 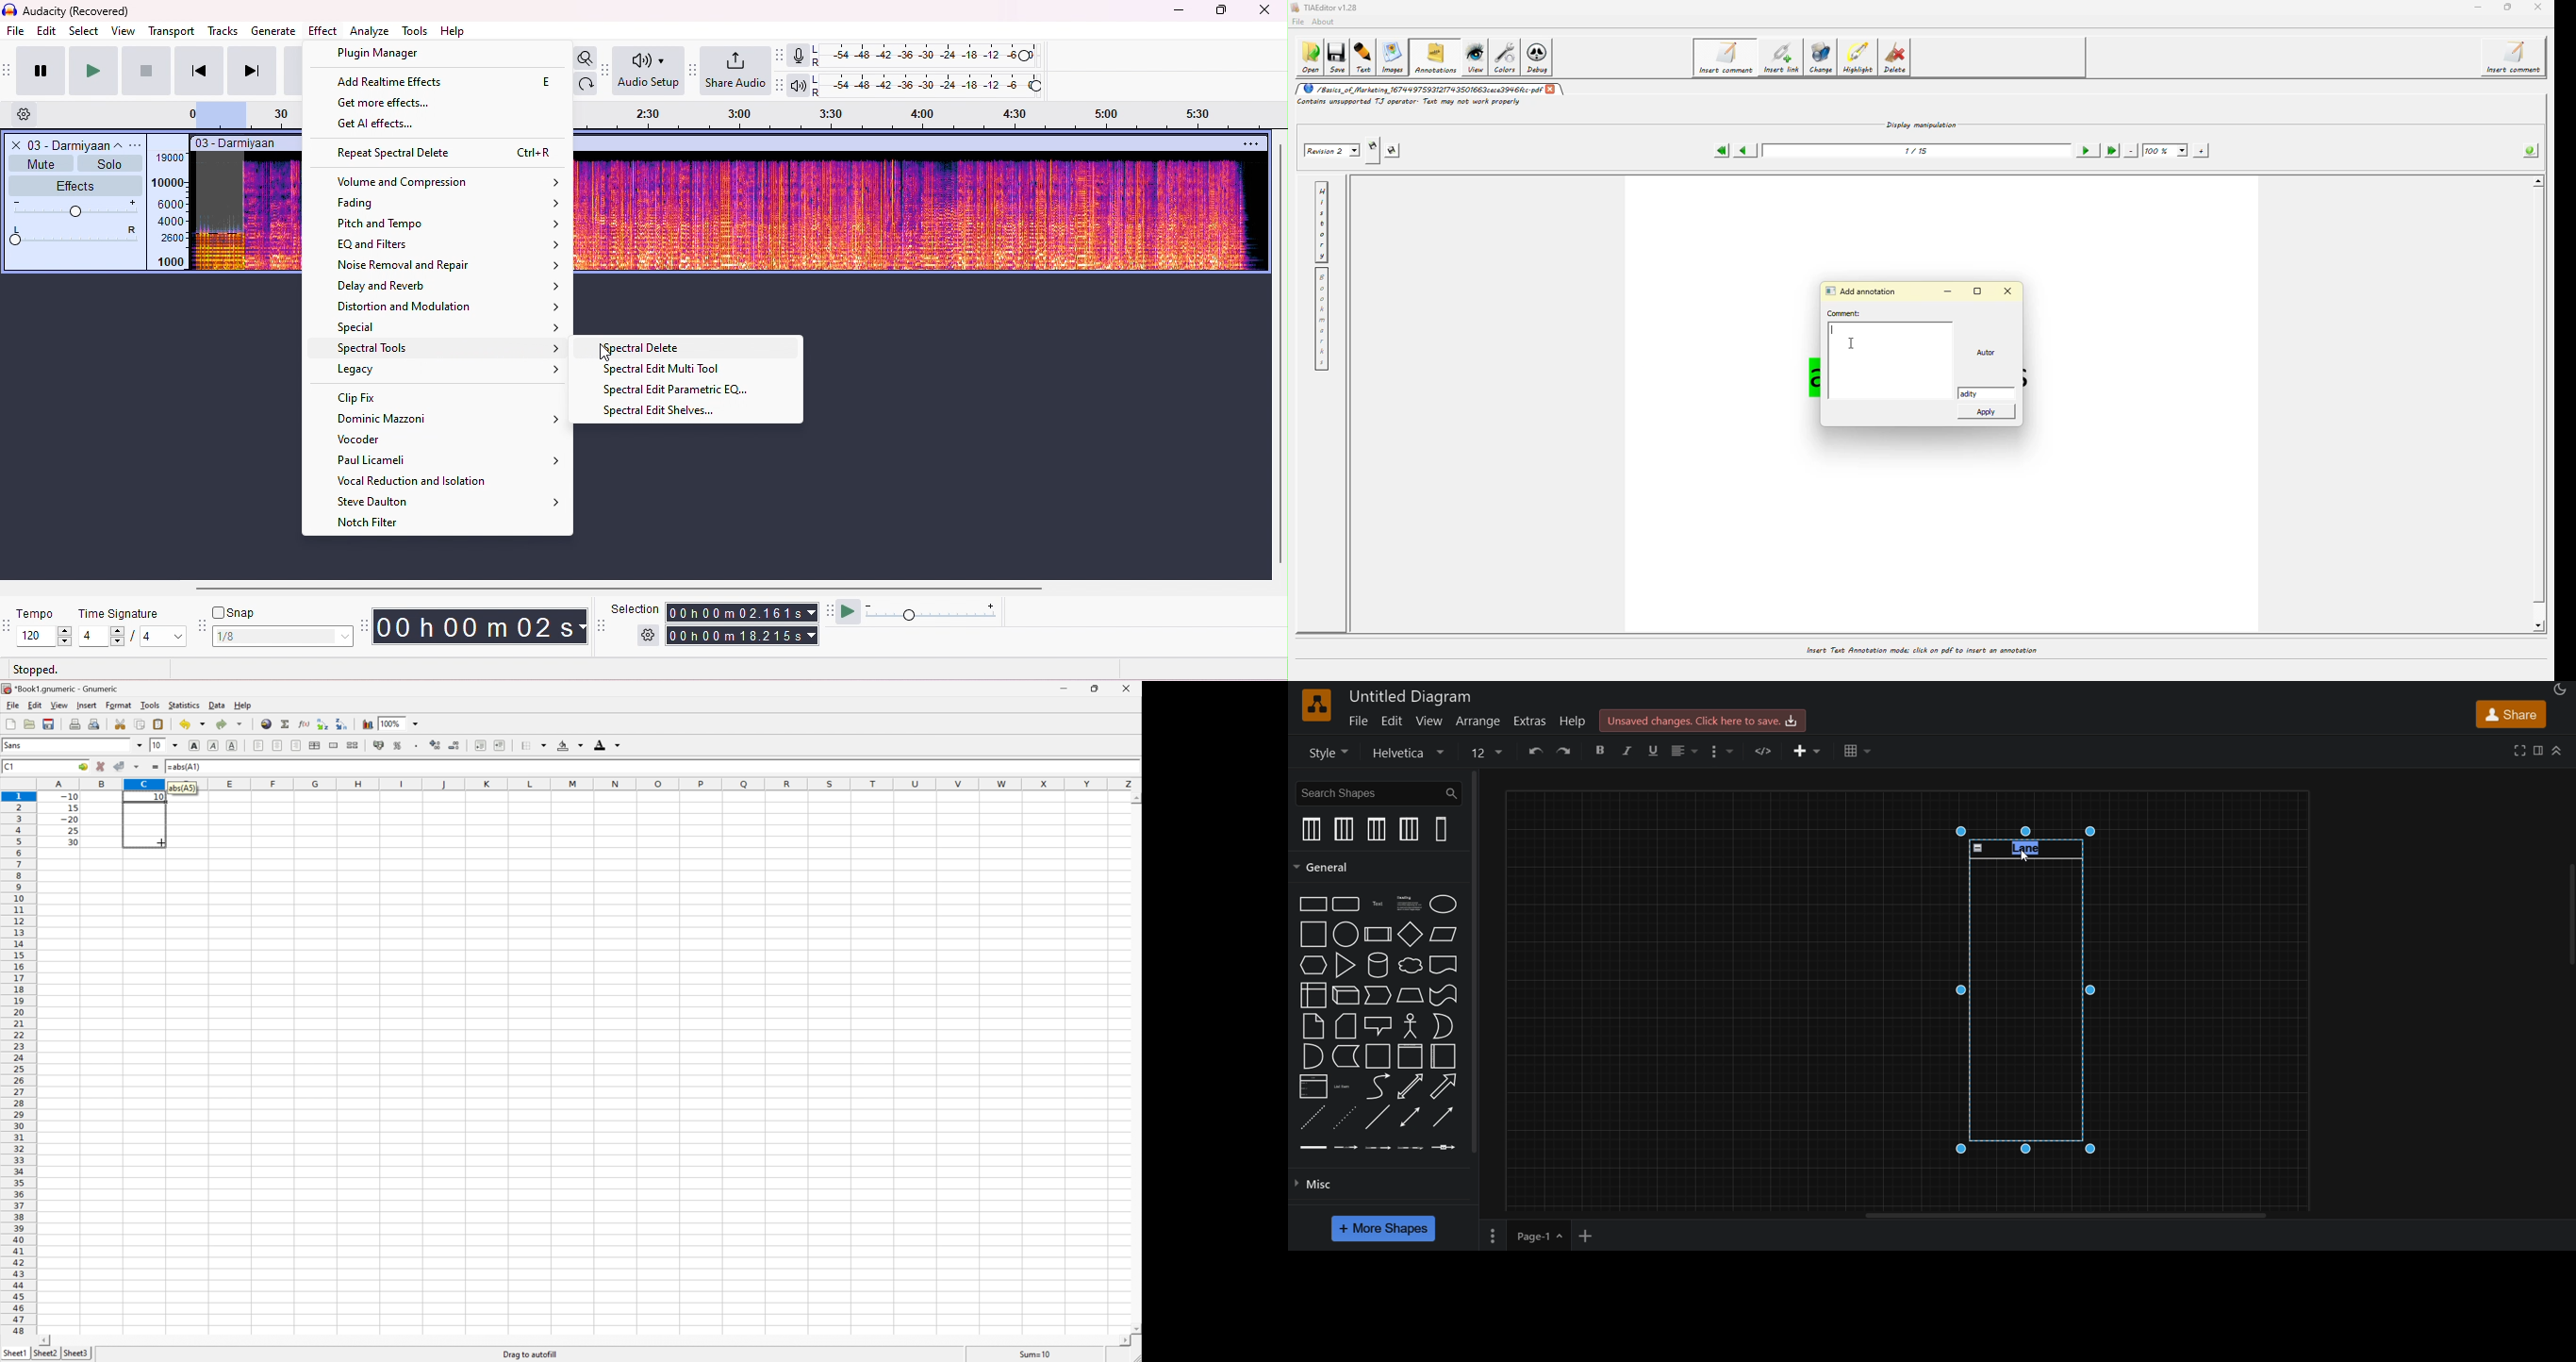 What do you see at coordinates (649, 635) in the screenshot?
I see `selection settings` at bounding box center [649, 635].